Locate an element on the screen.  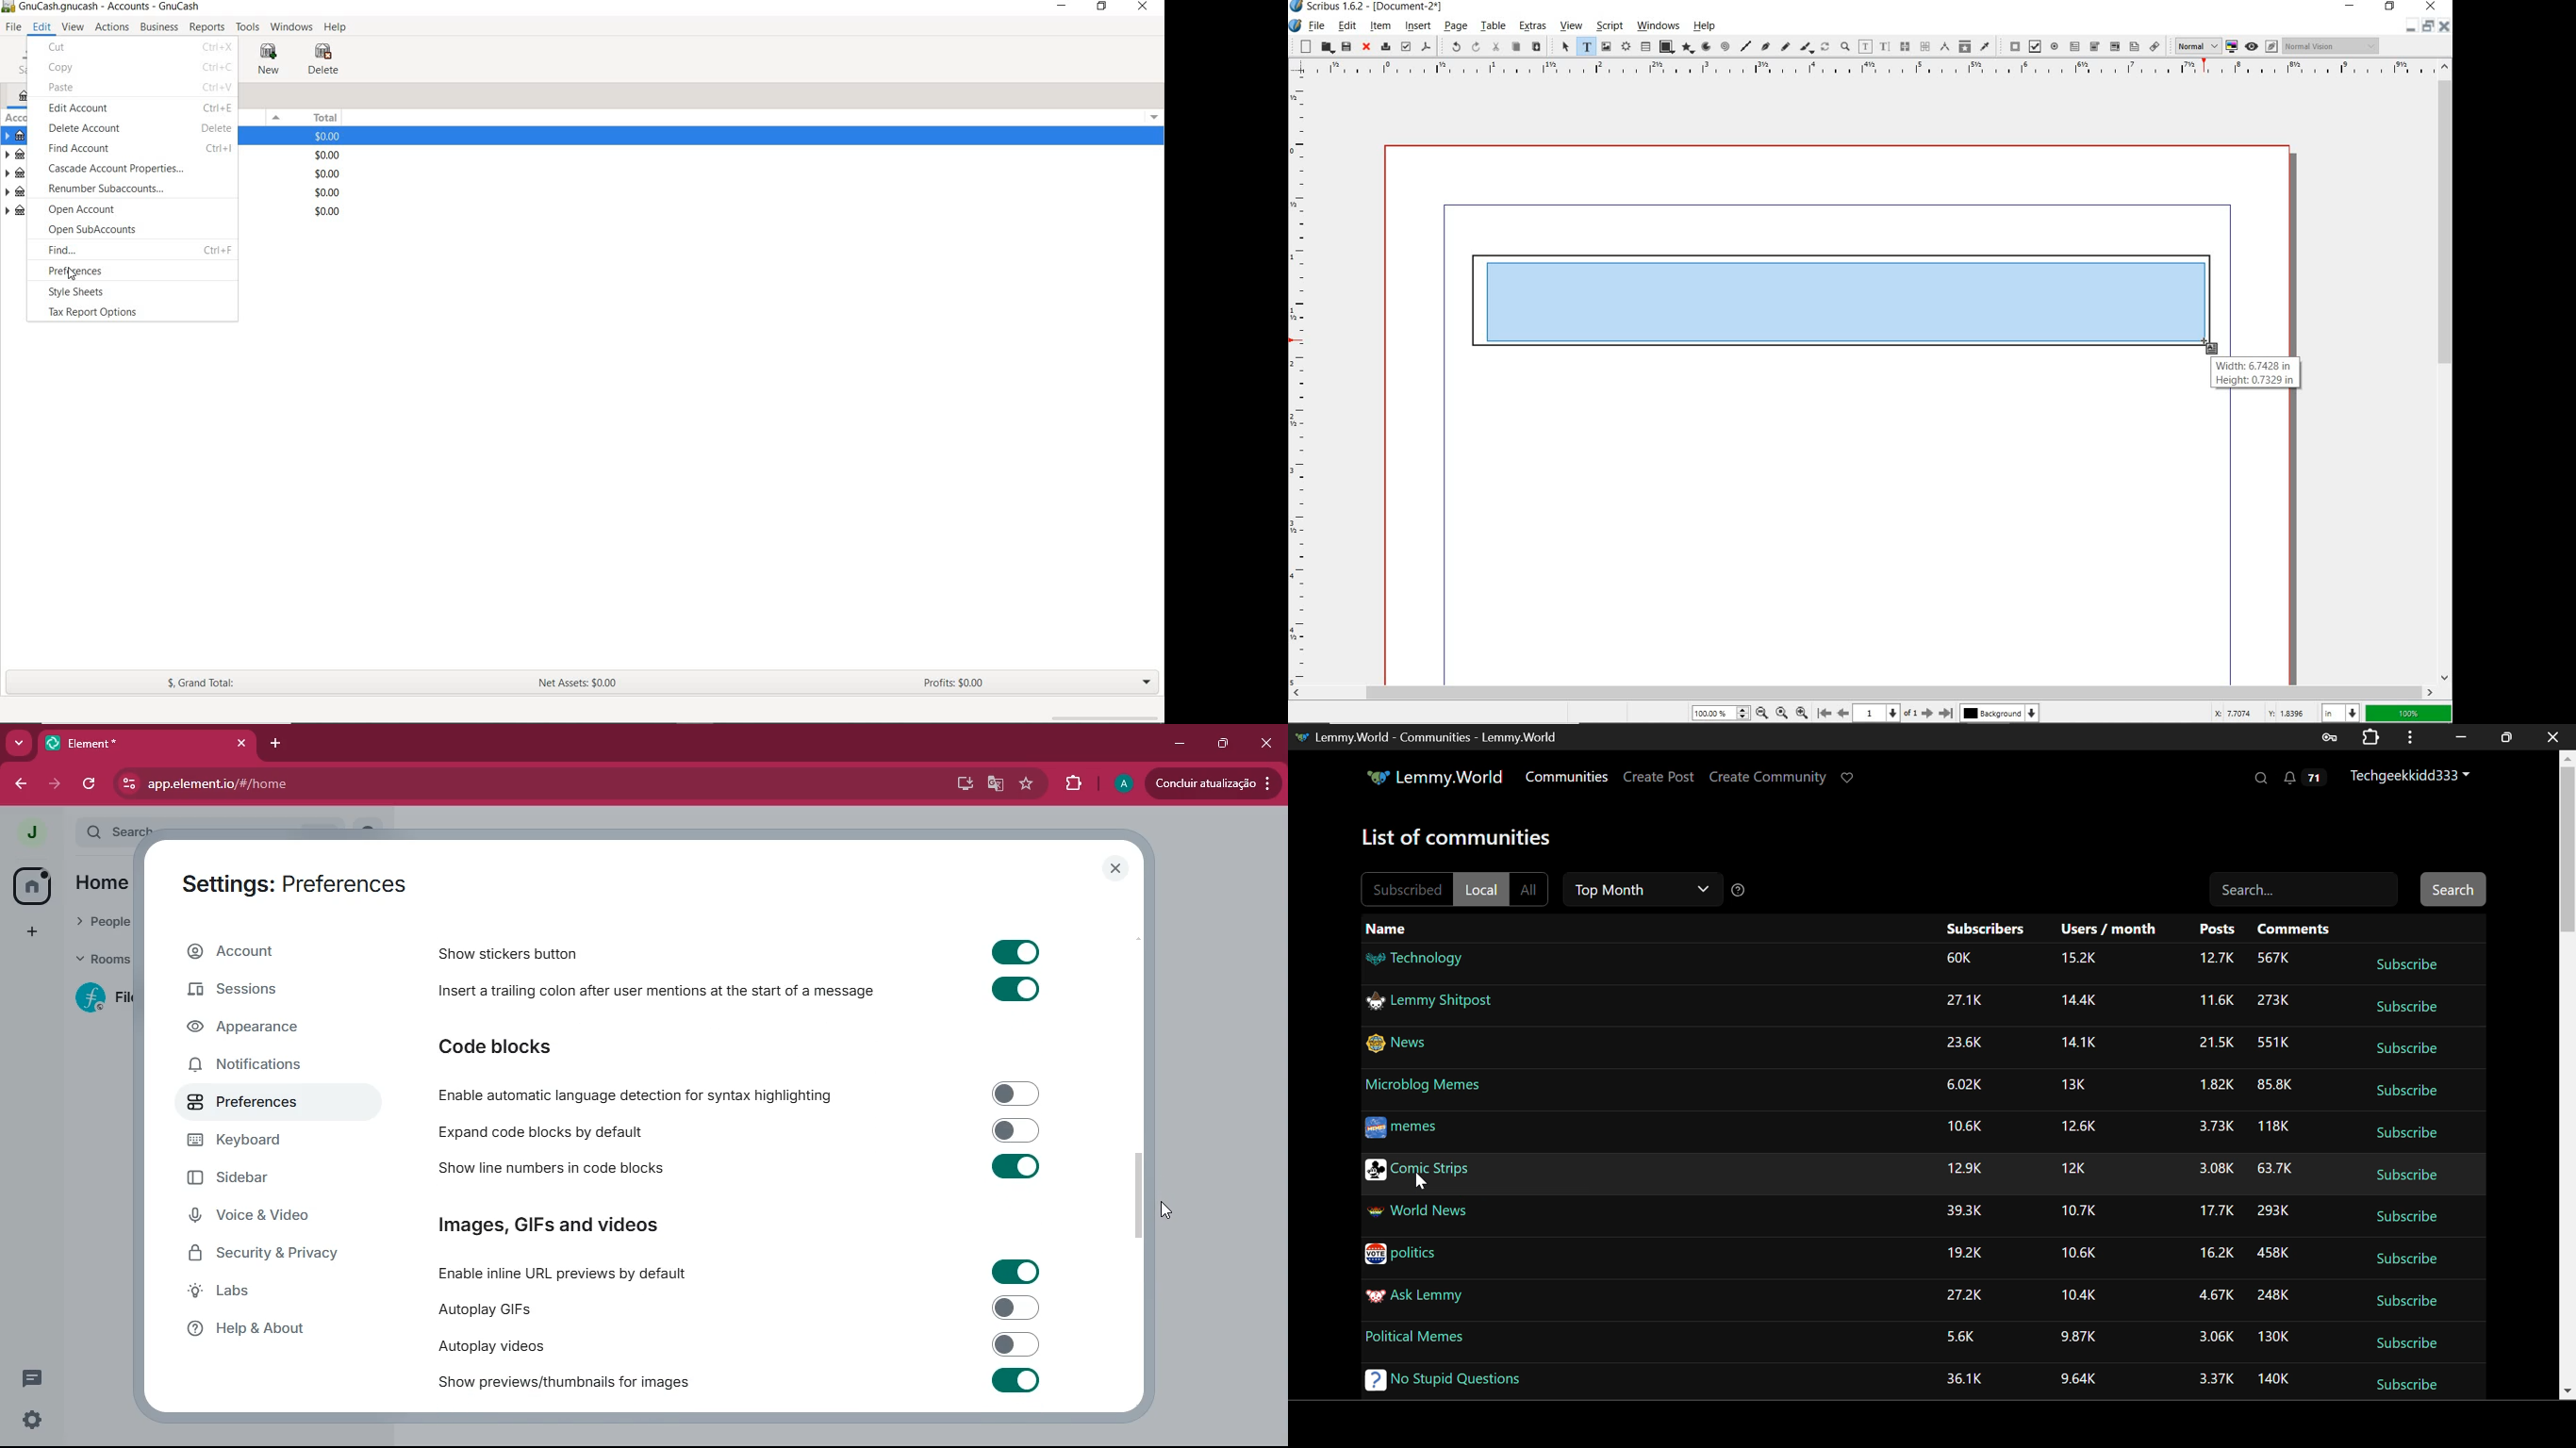
zoom factor is located at coordinates (2409, 714).